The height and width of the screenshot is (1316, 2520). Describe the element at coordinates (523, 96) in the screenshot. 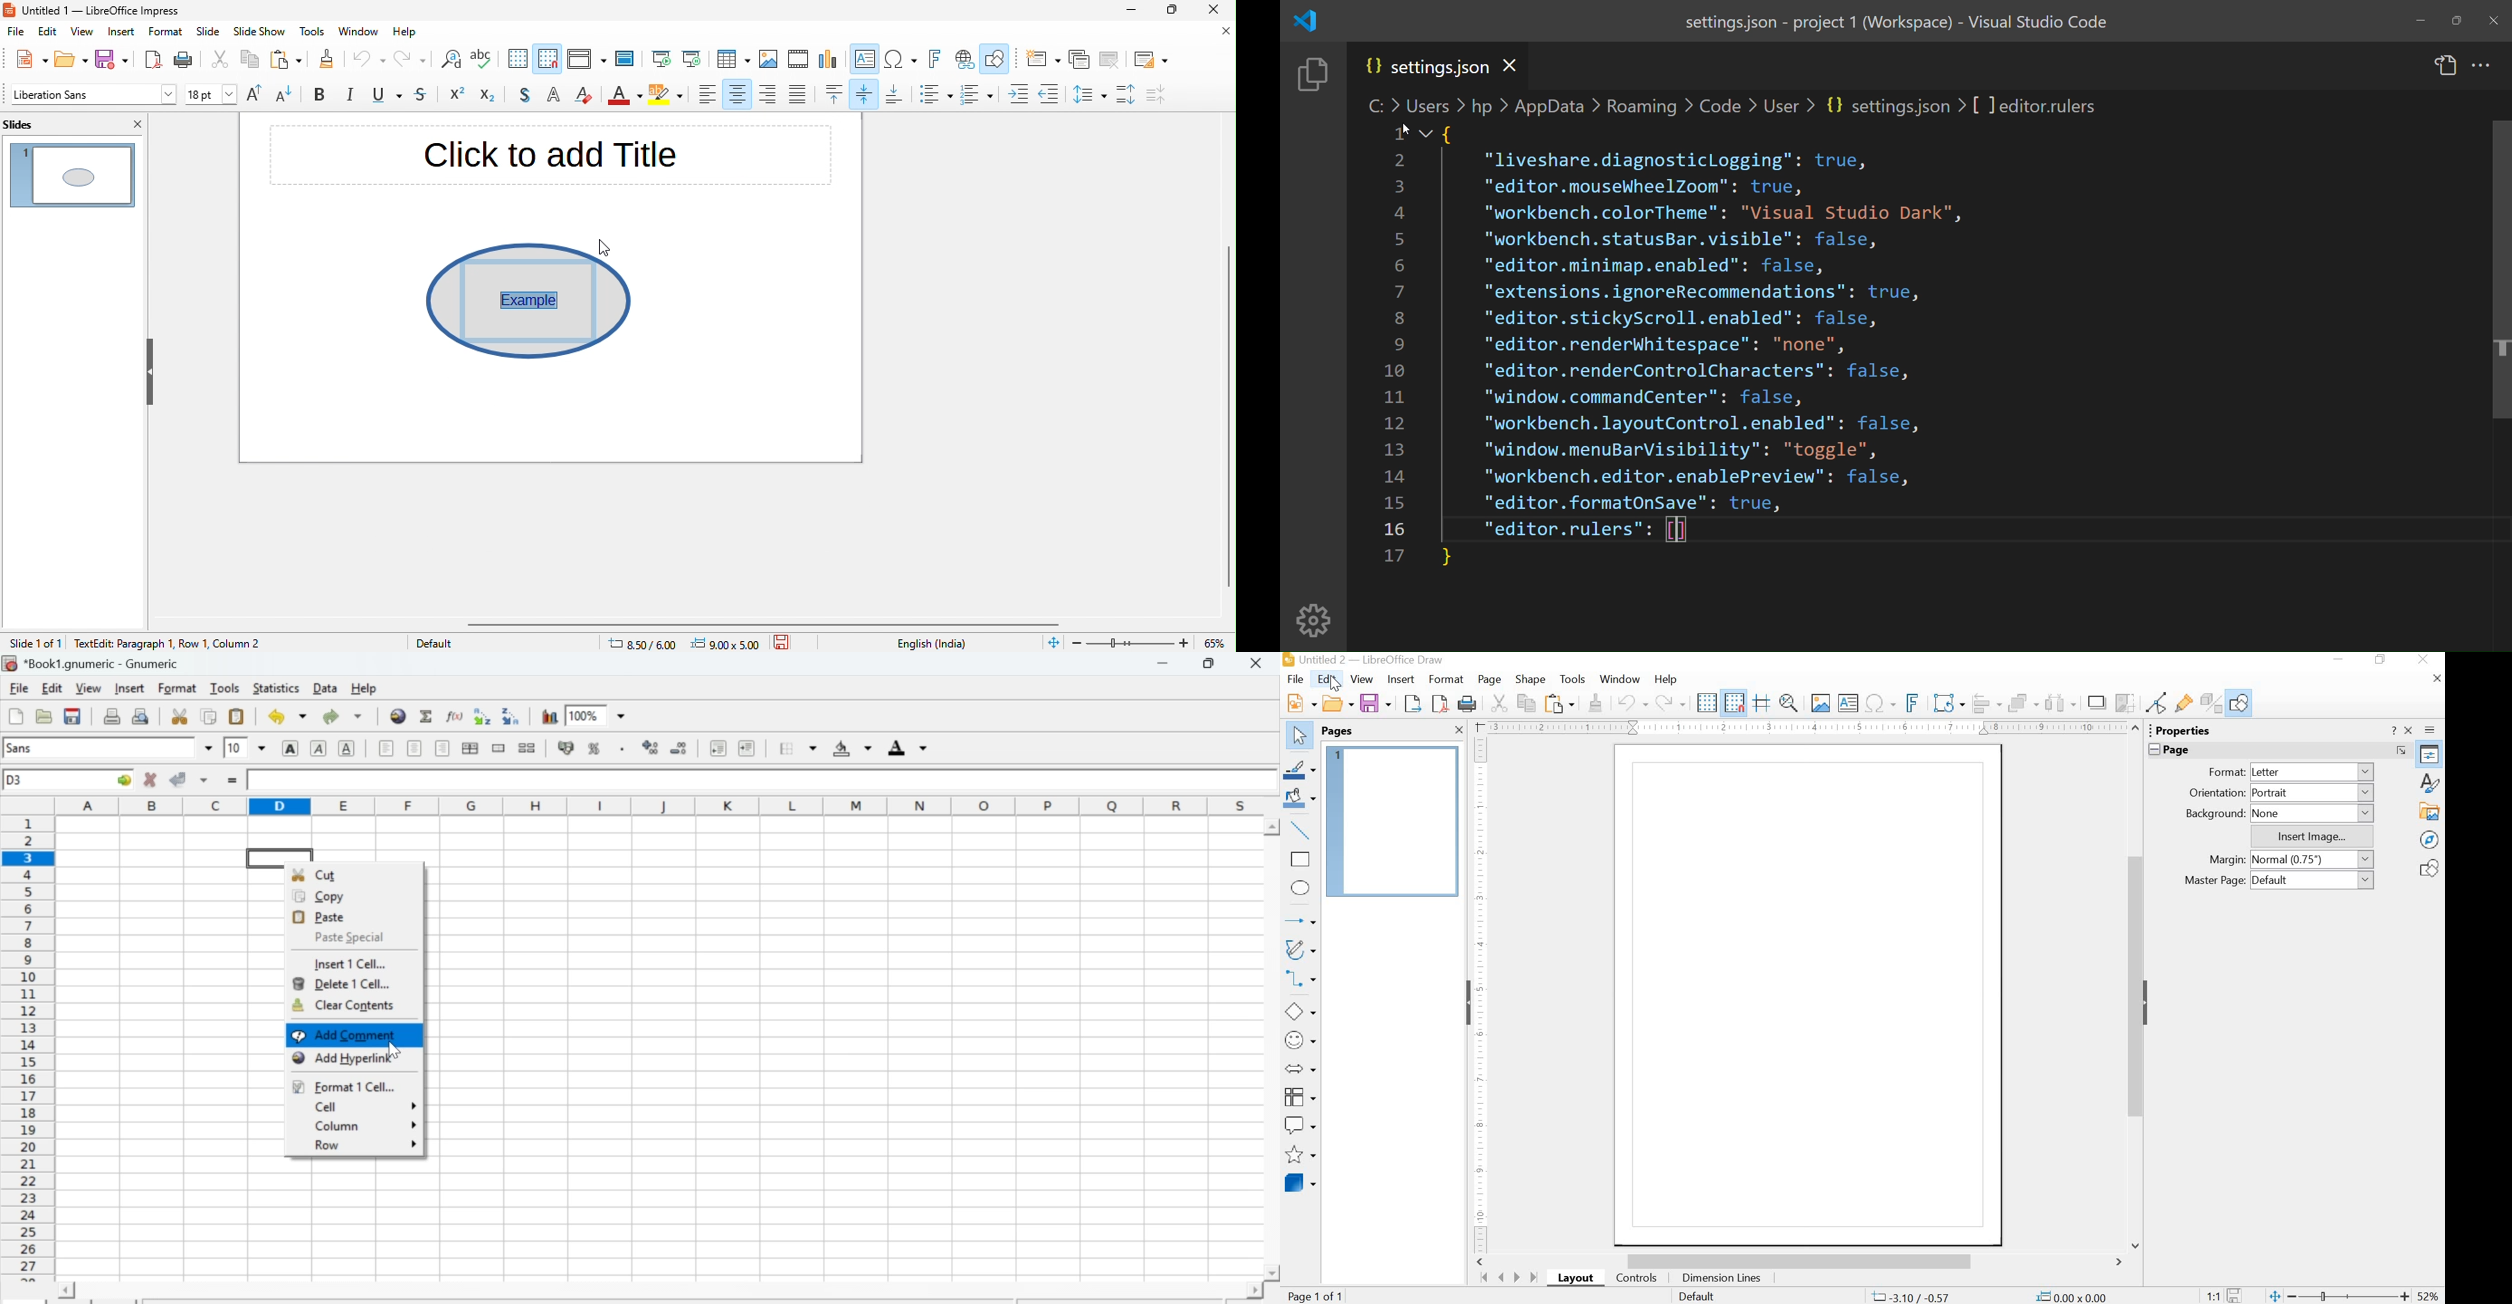

I see `toggle shadow` at that location.